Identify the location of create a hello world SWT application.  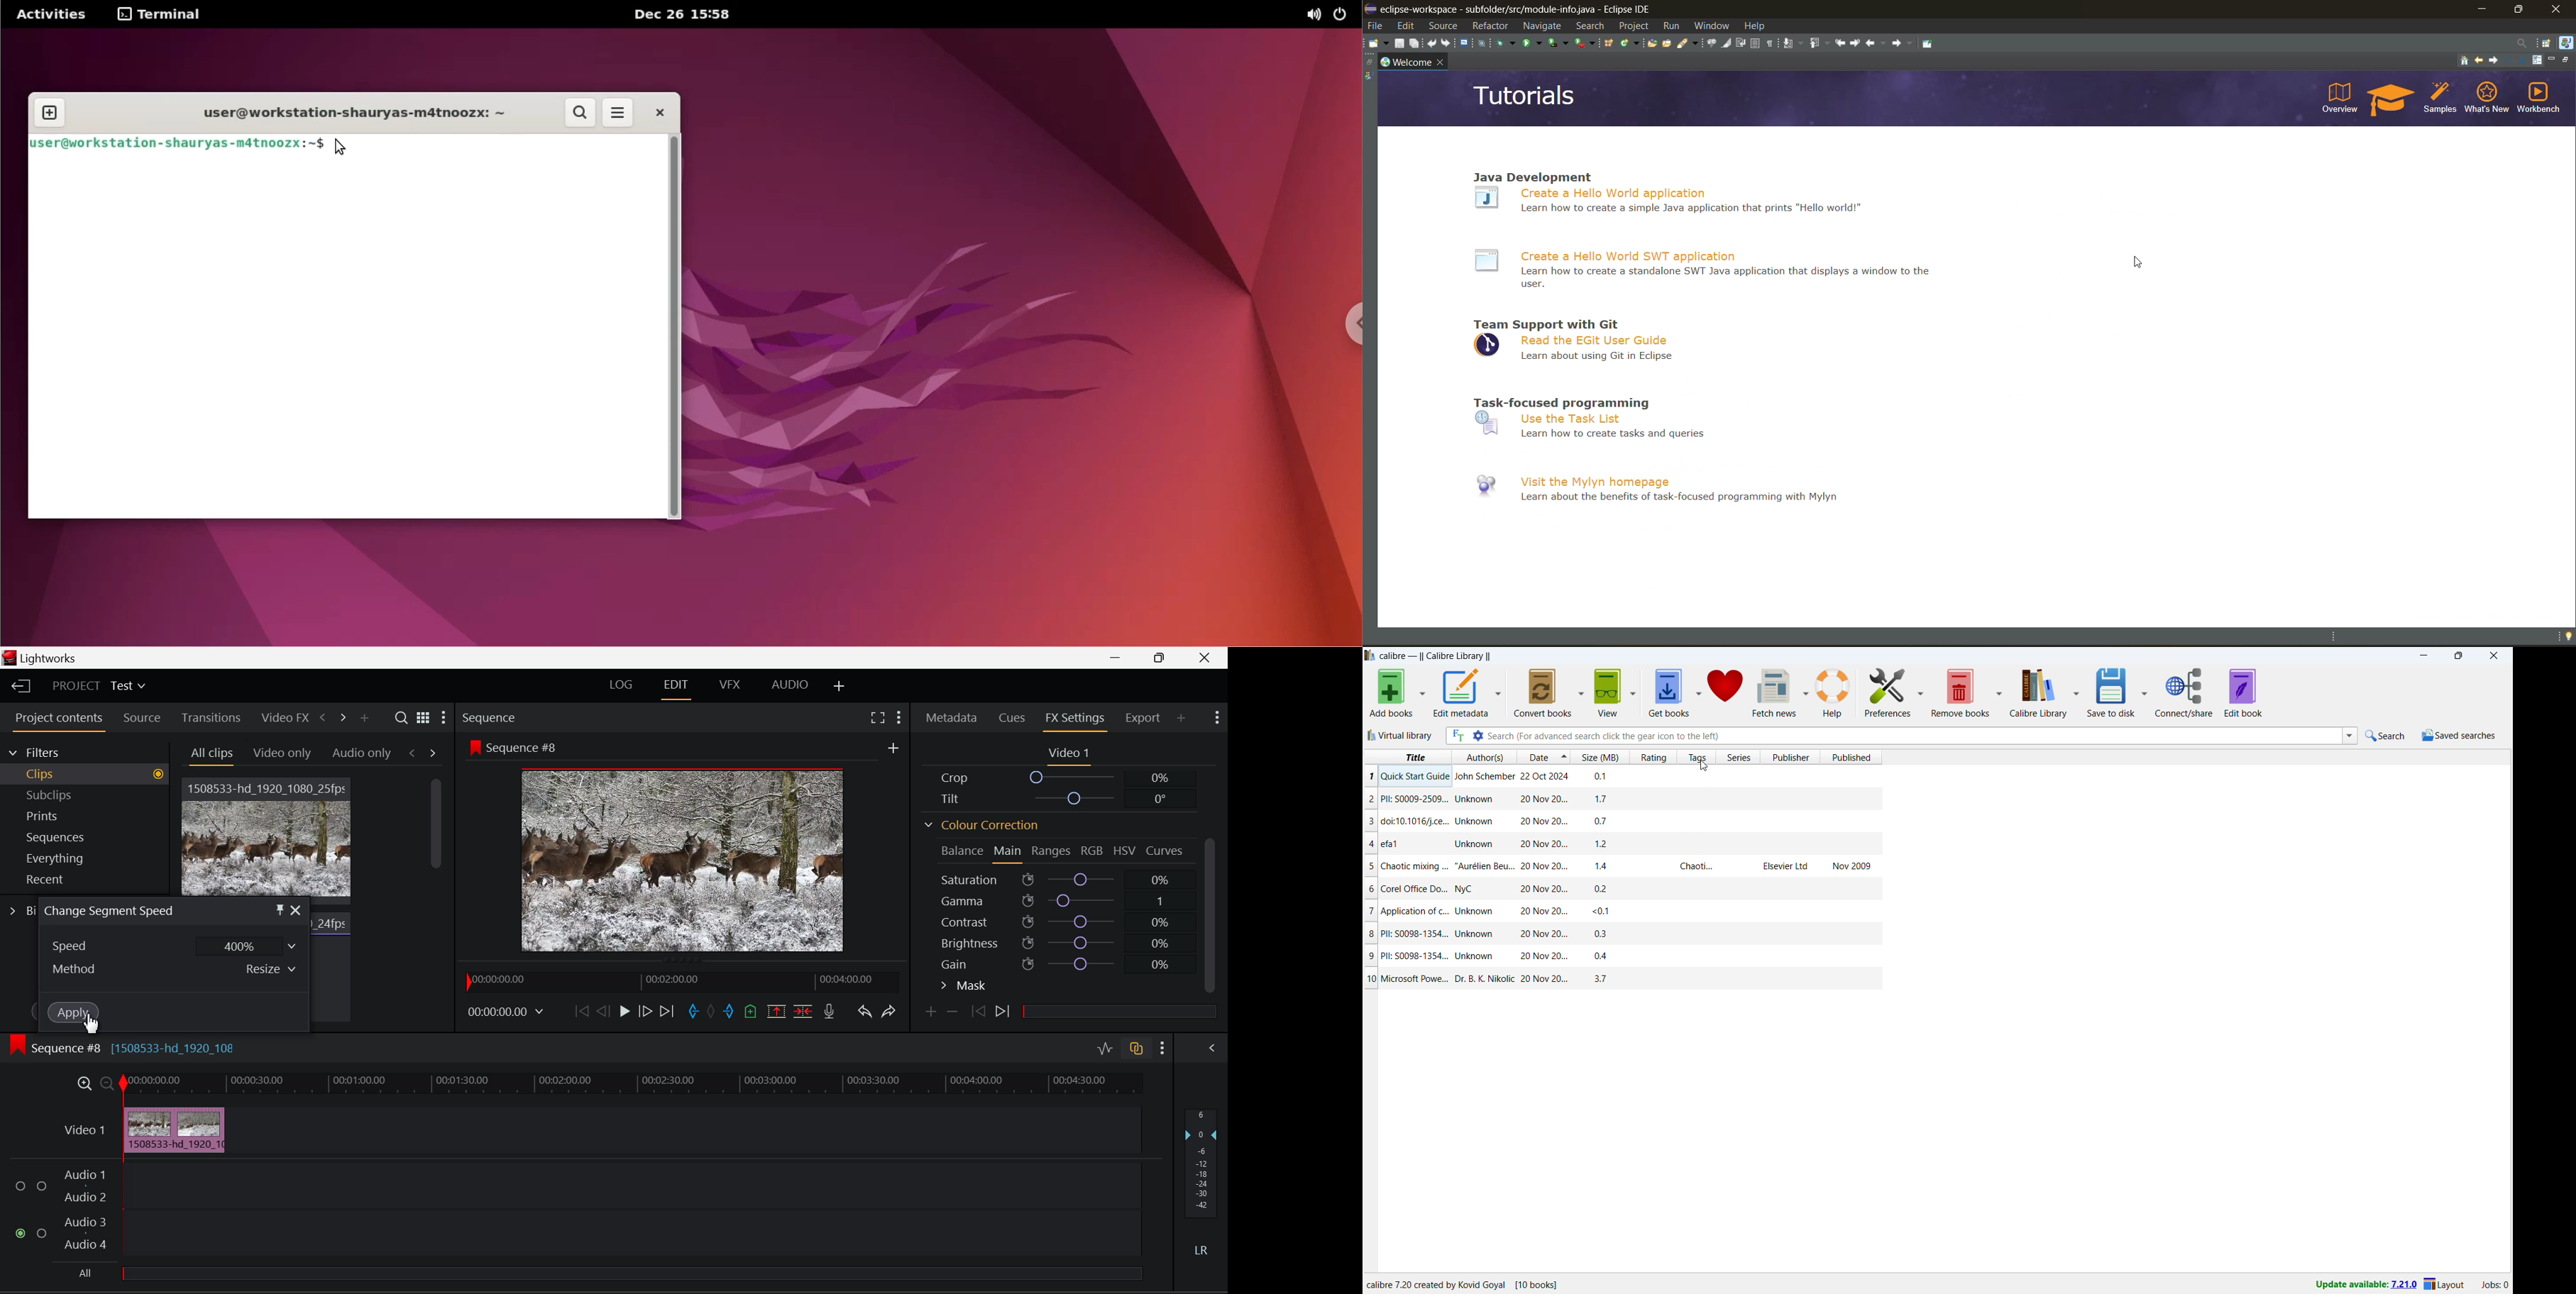
(1711, 269).